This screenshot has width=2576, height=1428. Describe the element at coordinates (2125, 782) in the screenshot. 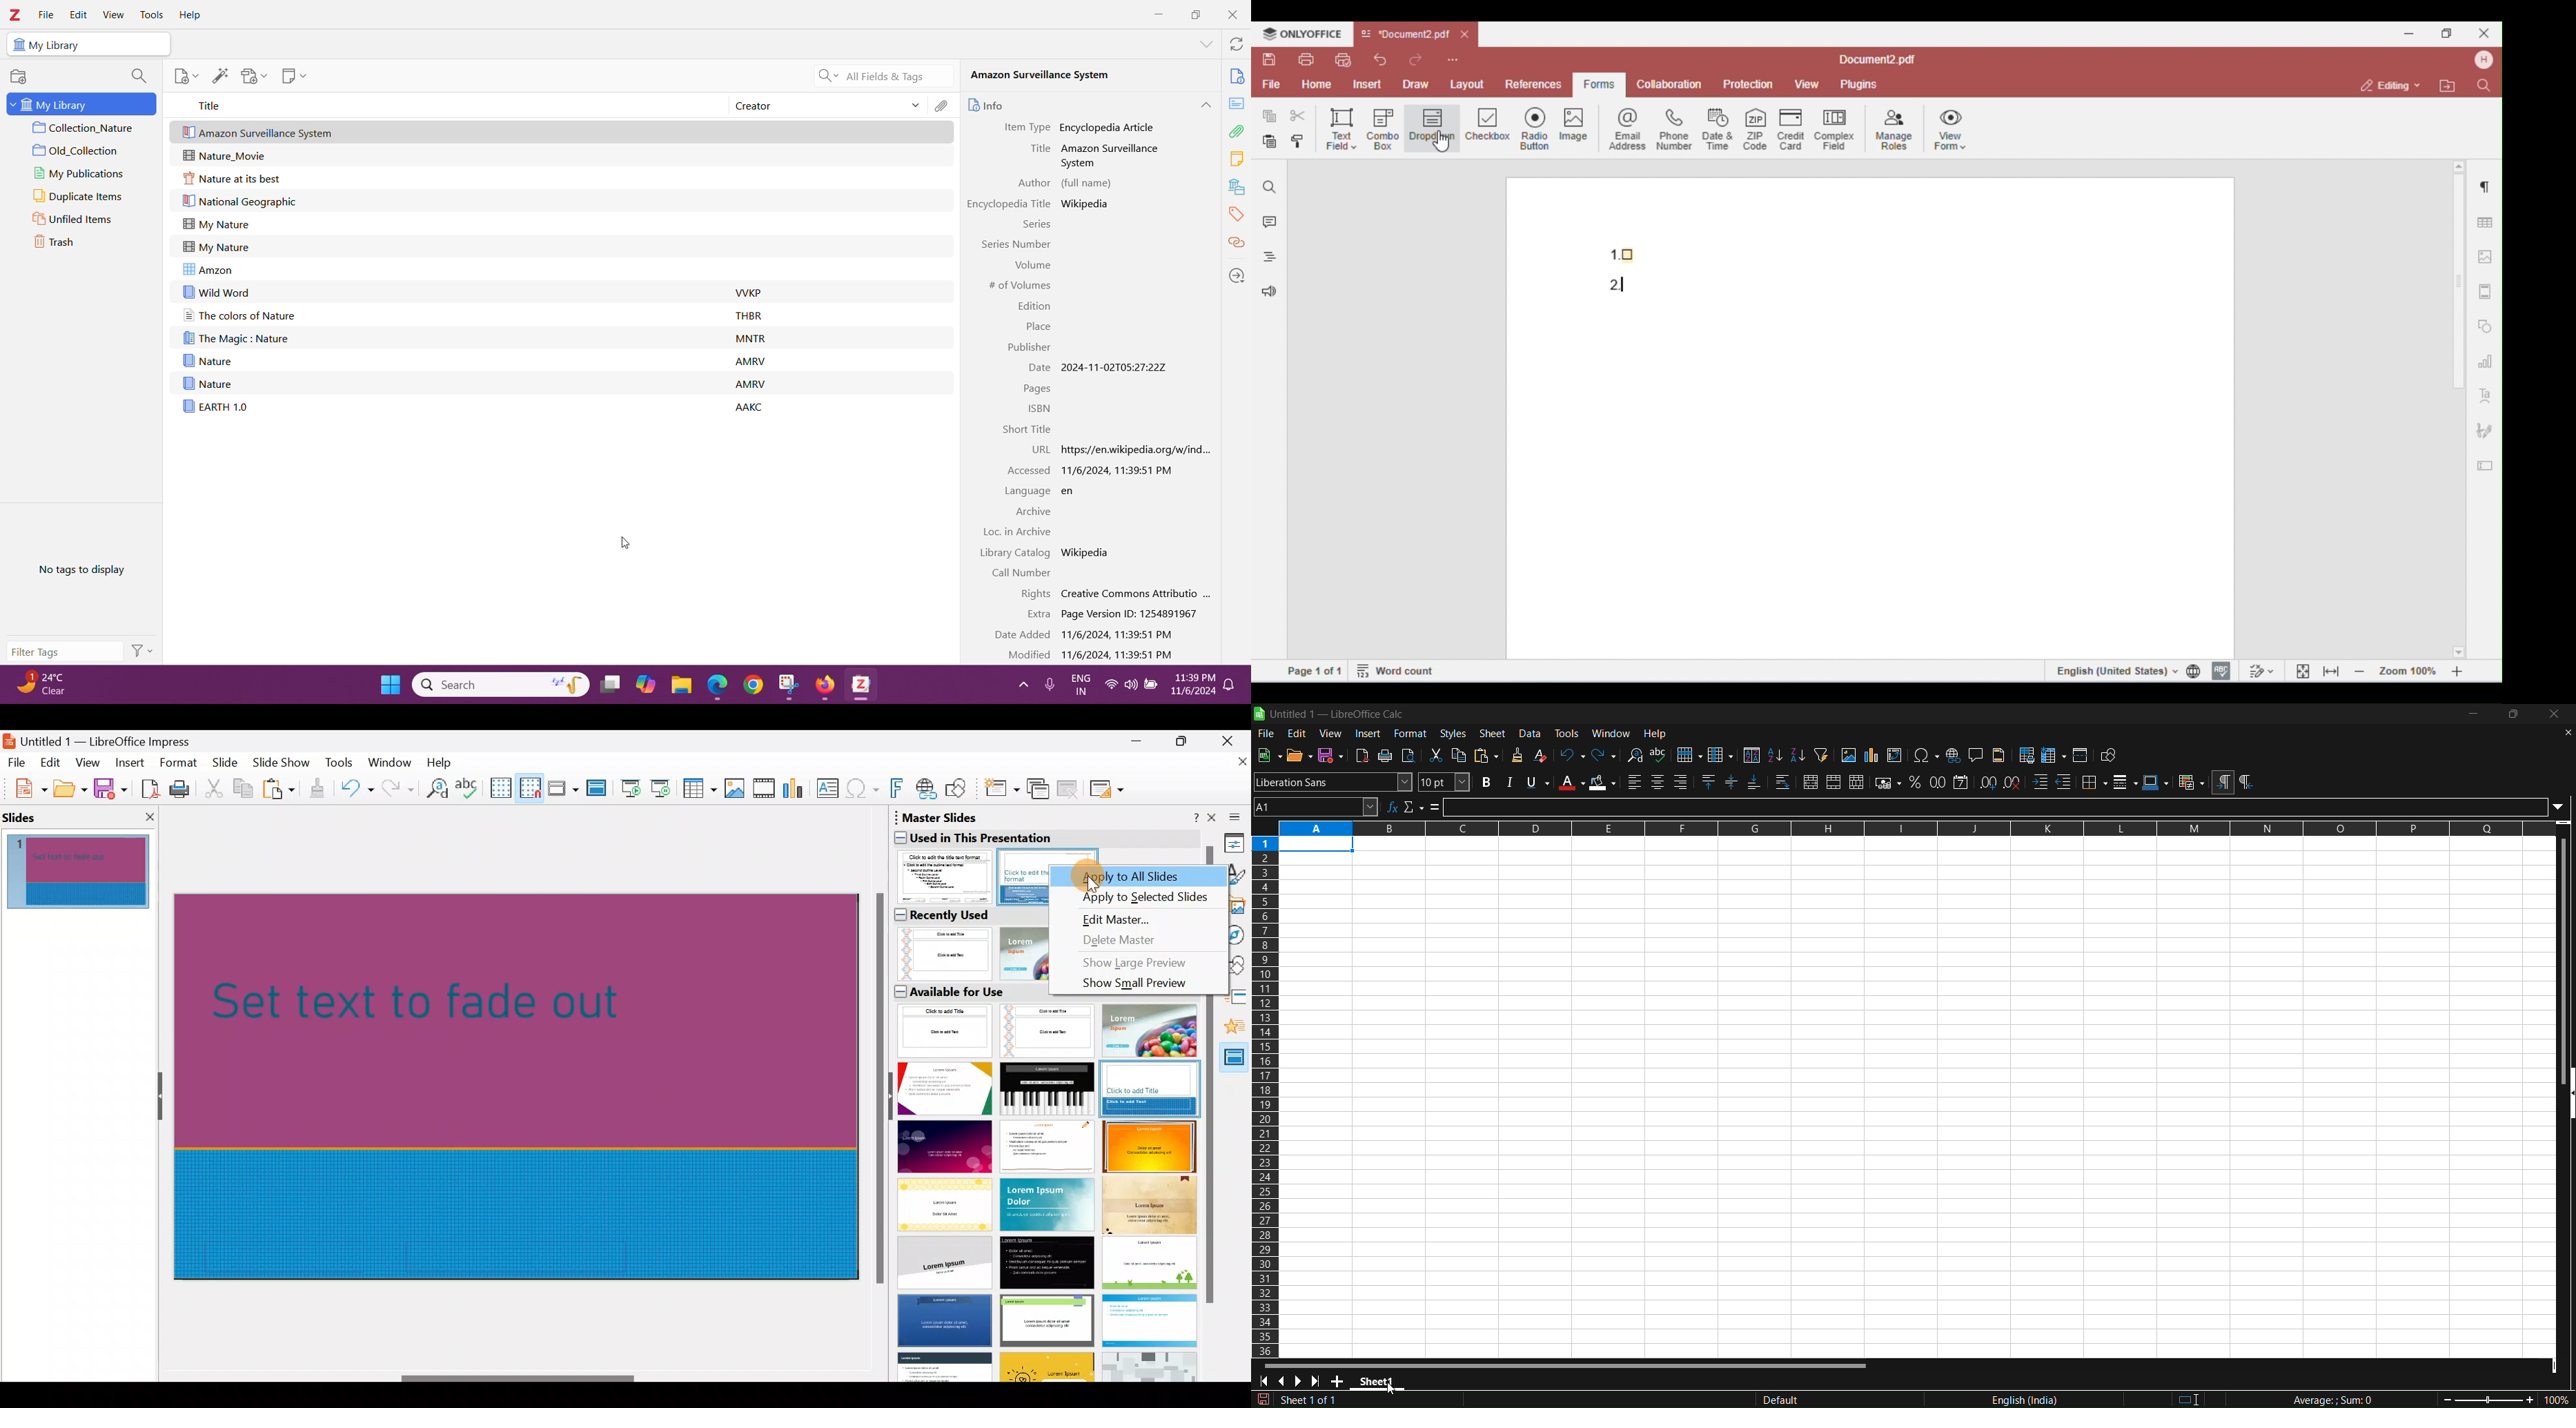

I see `border styles` at that location.